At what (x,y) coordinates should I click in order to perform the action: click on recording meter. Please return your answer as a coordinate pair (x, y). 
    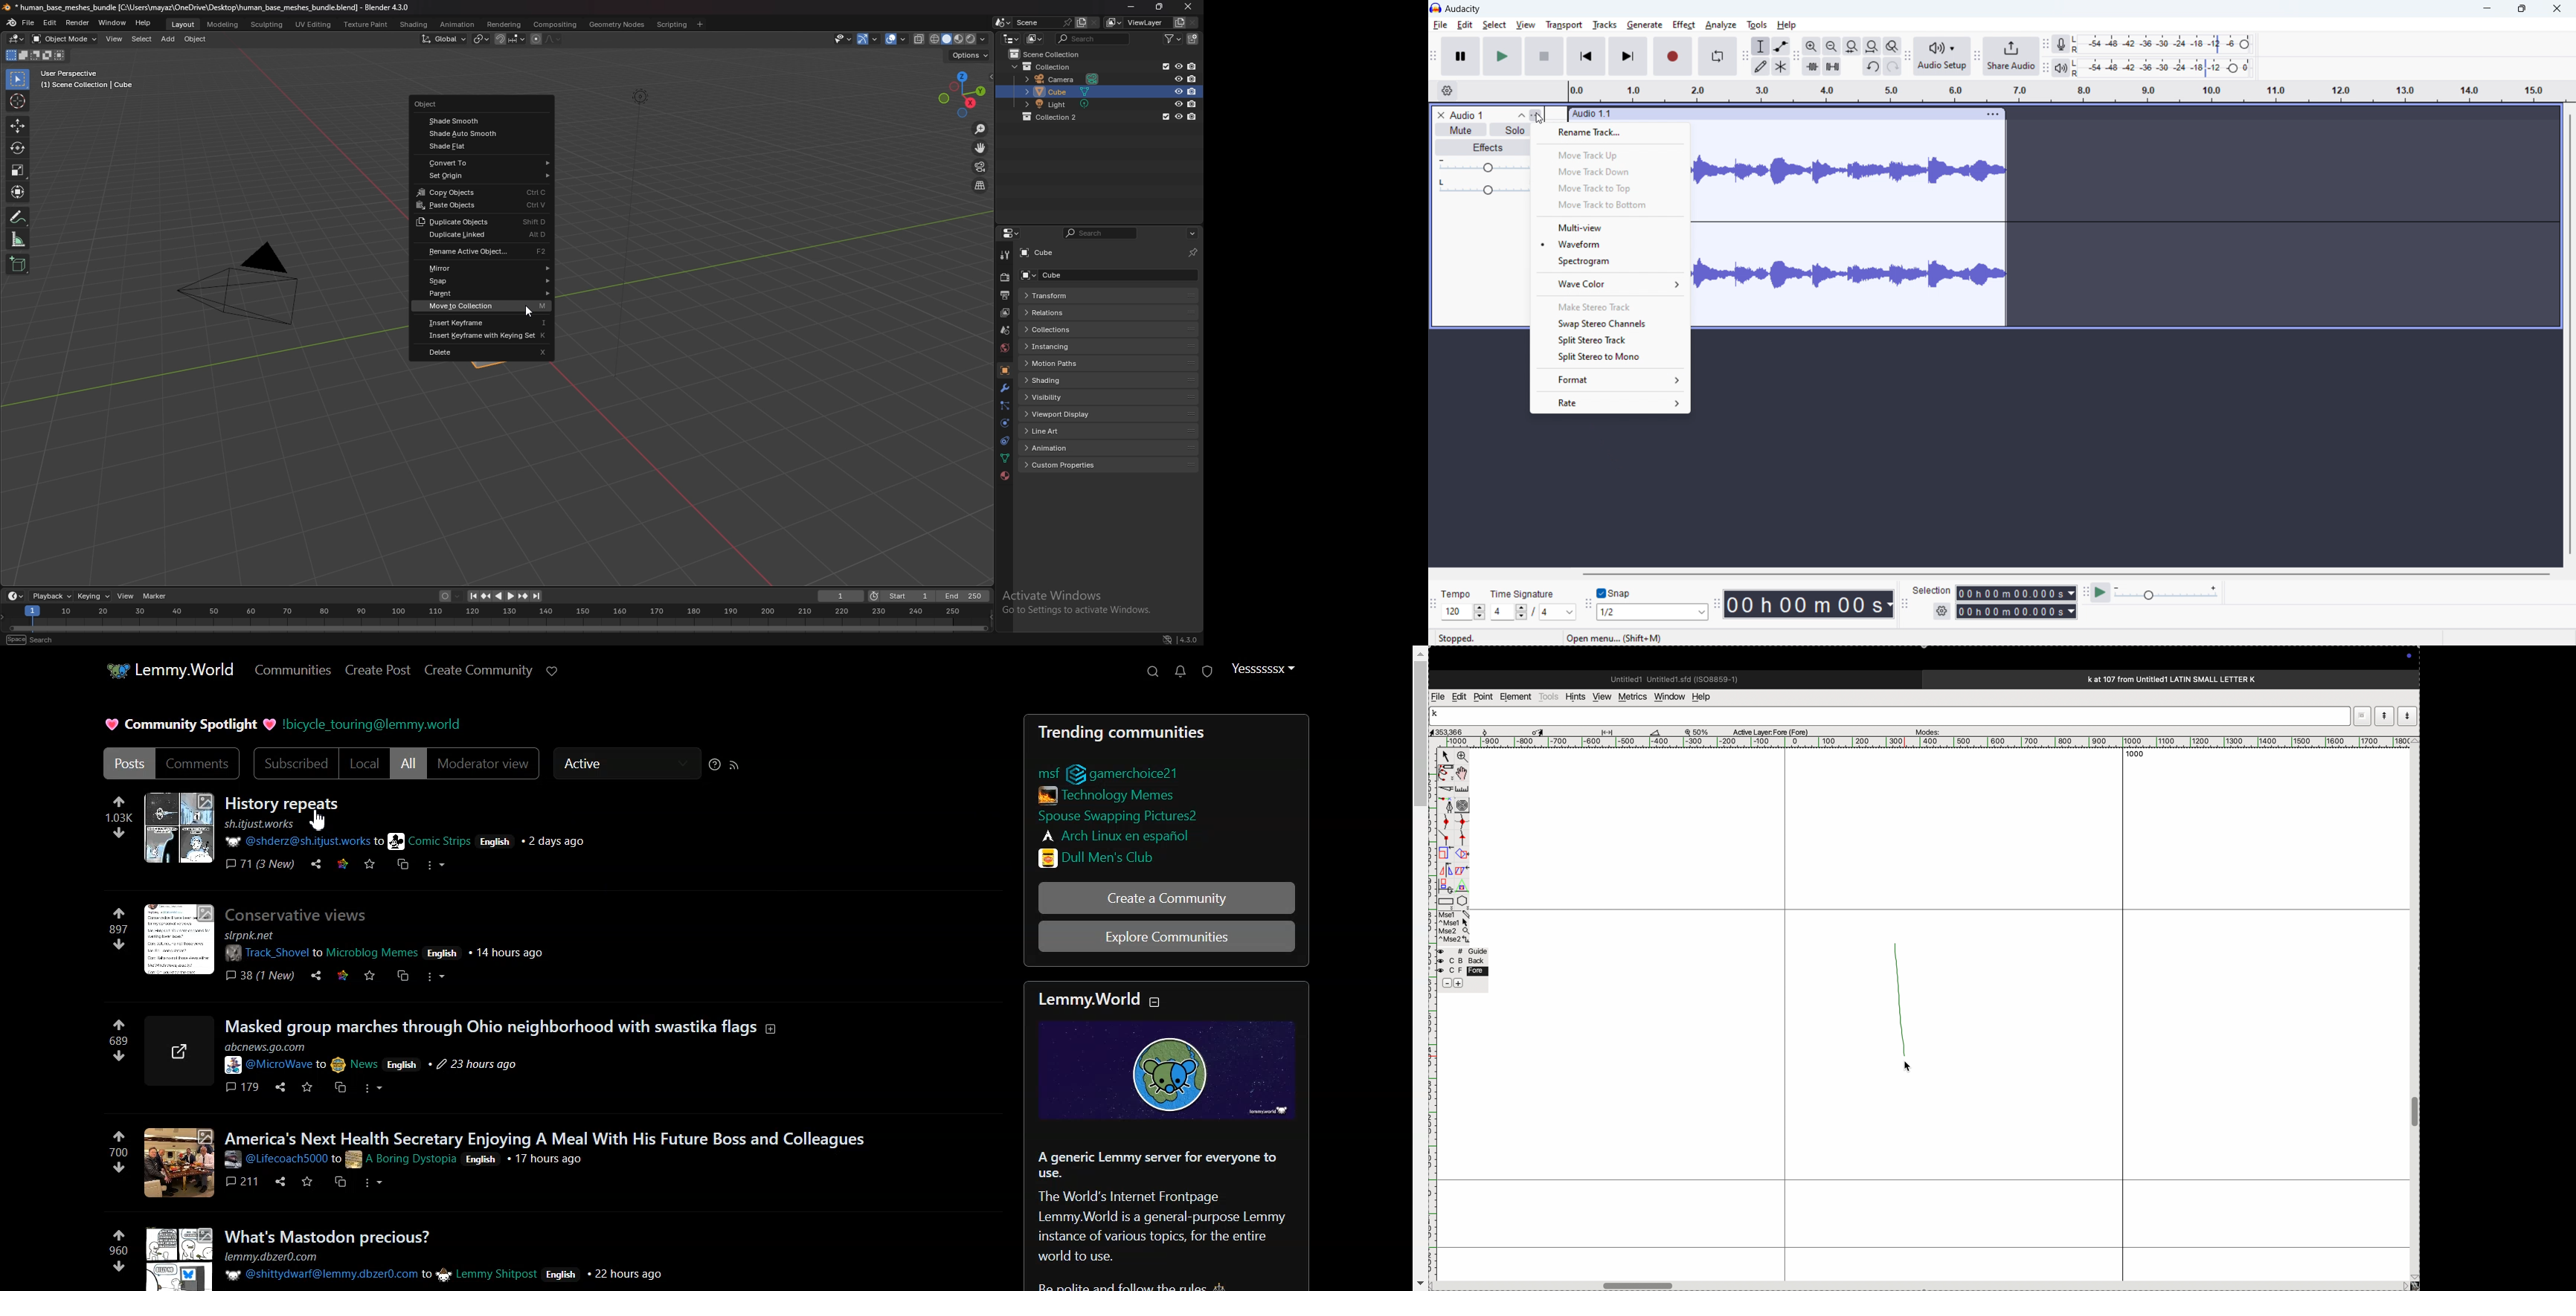
    Looking at the image, I should click on (2063, 44).